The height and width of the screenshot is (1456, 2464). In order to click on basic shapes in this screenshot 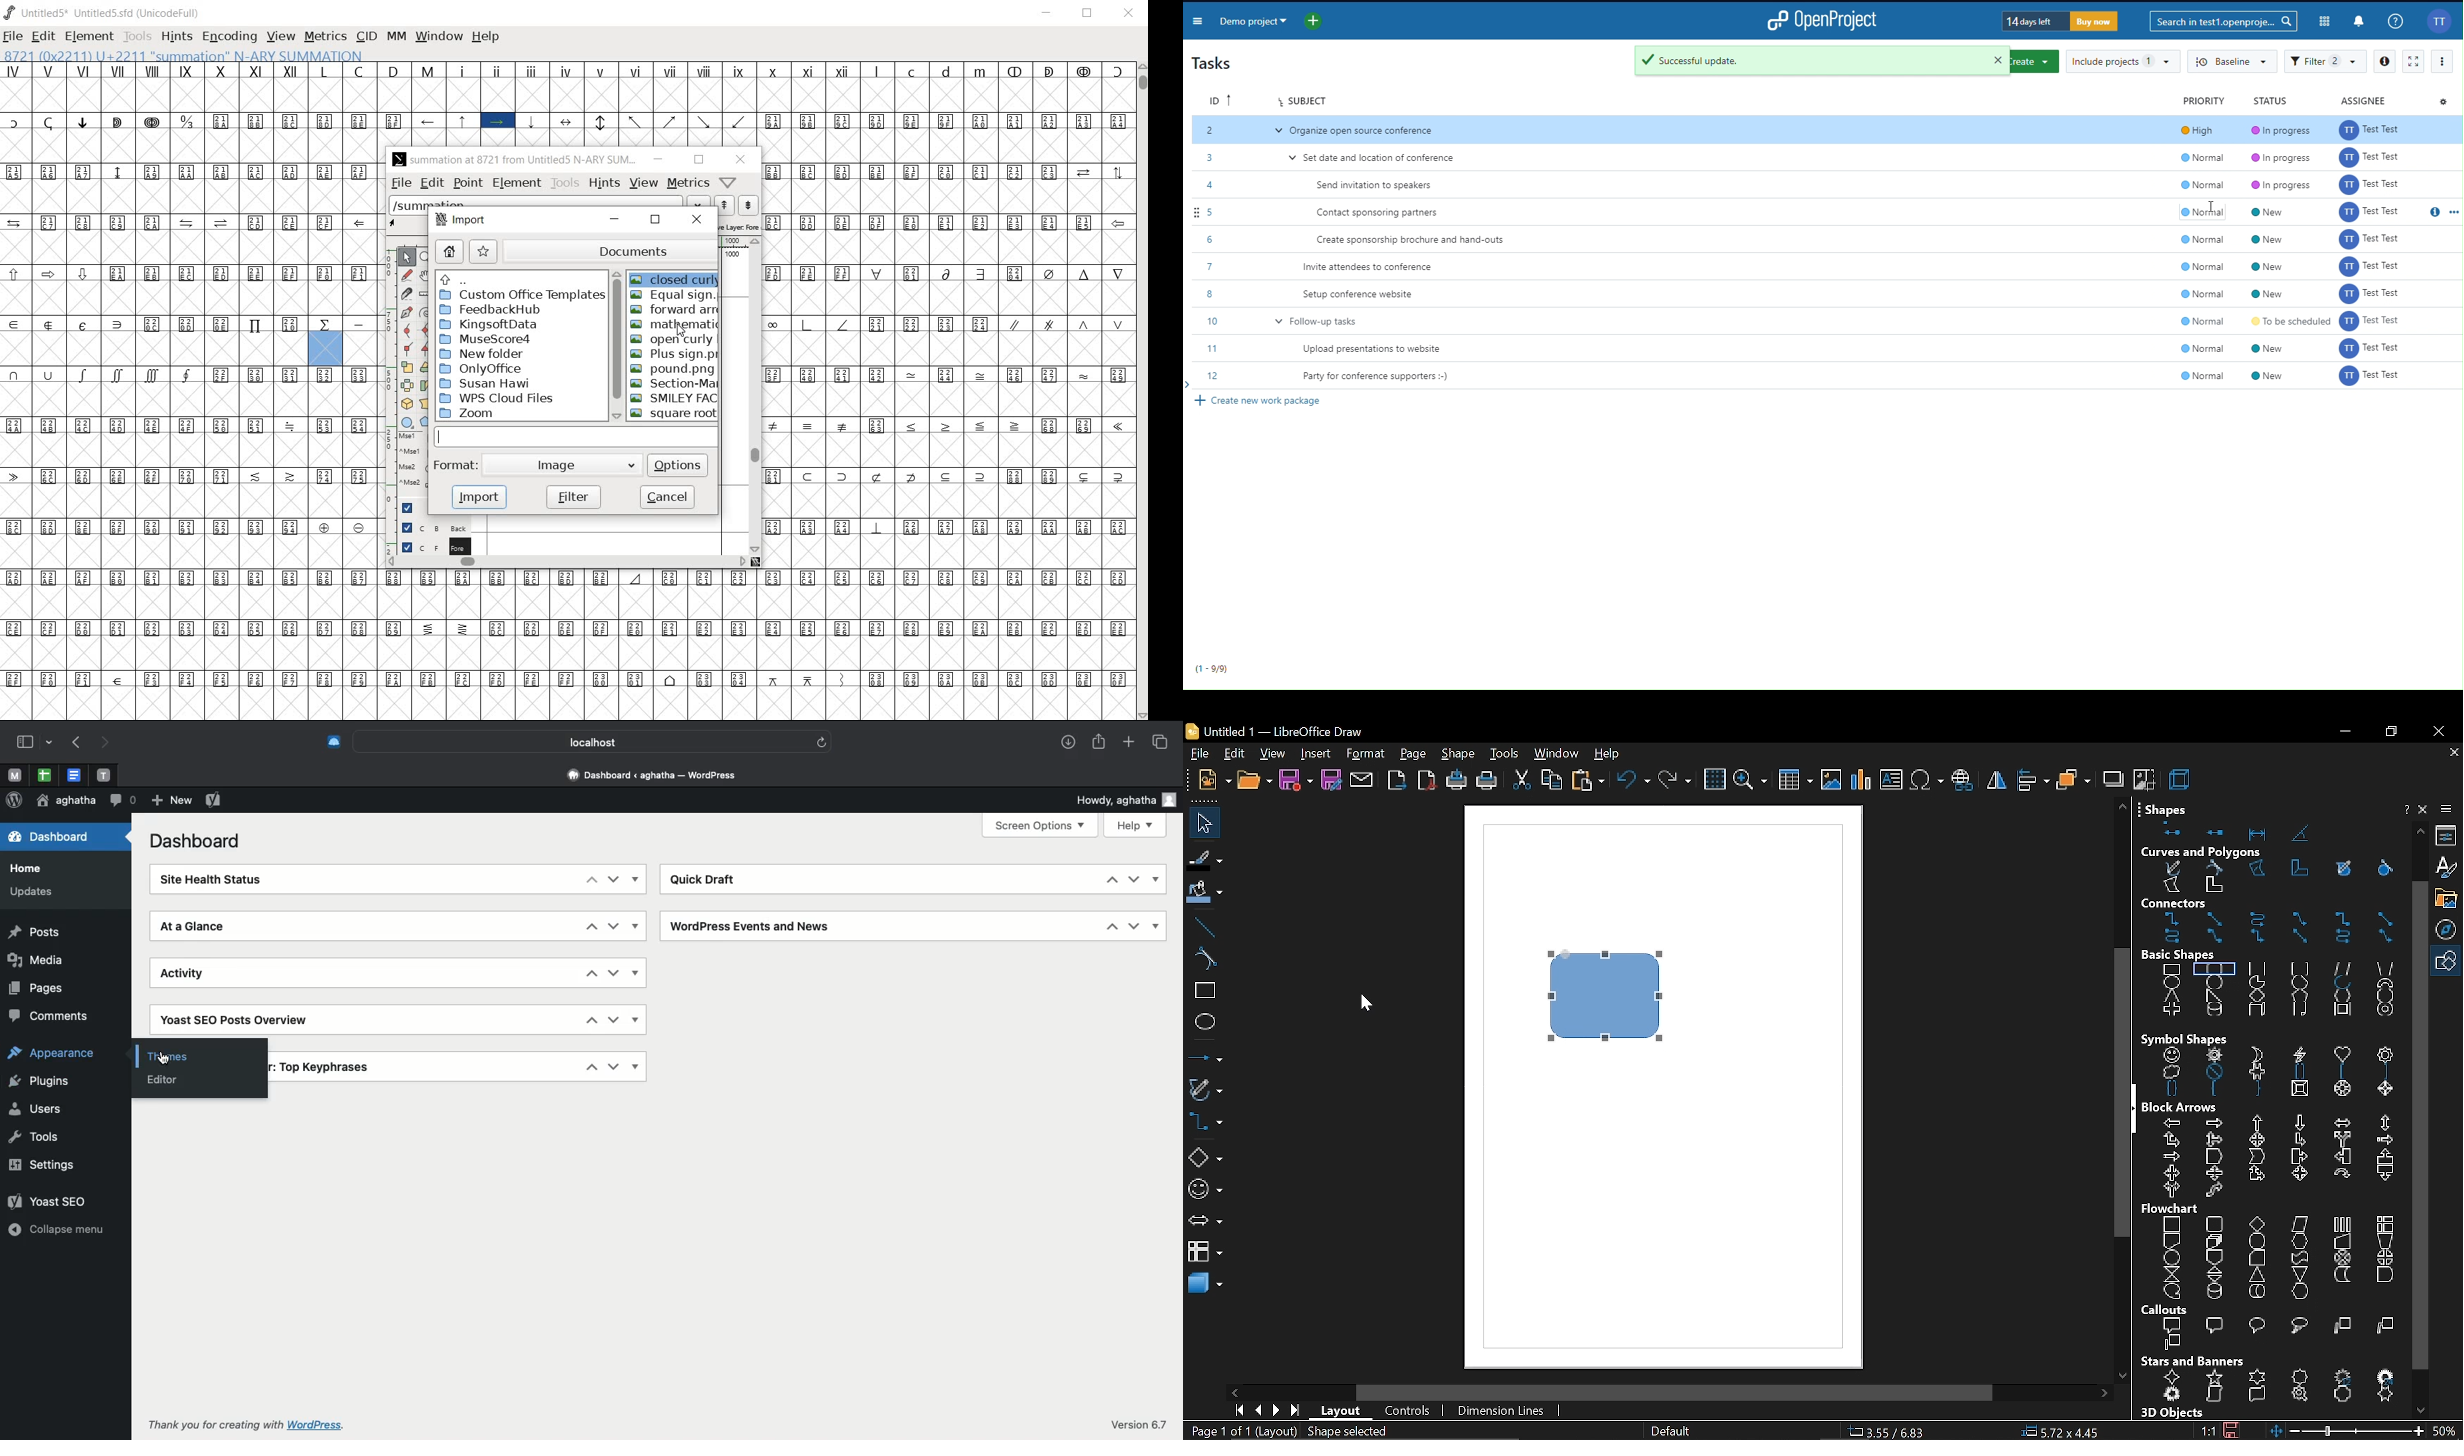, I will do `click(2448, 962)`.